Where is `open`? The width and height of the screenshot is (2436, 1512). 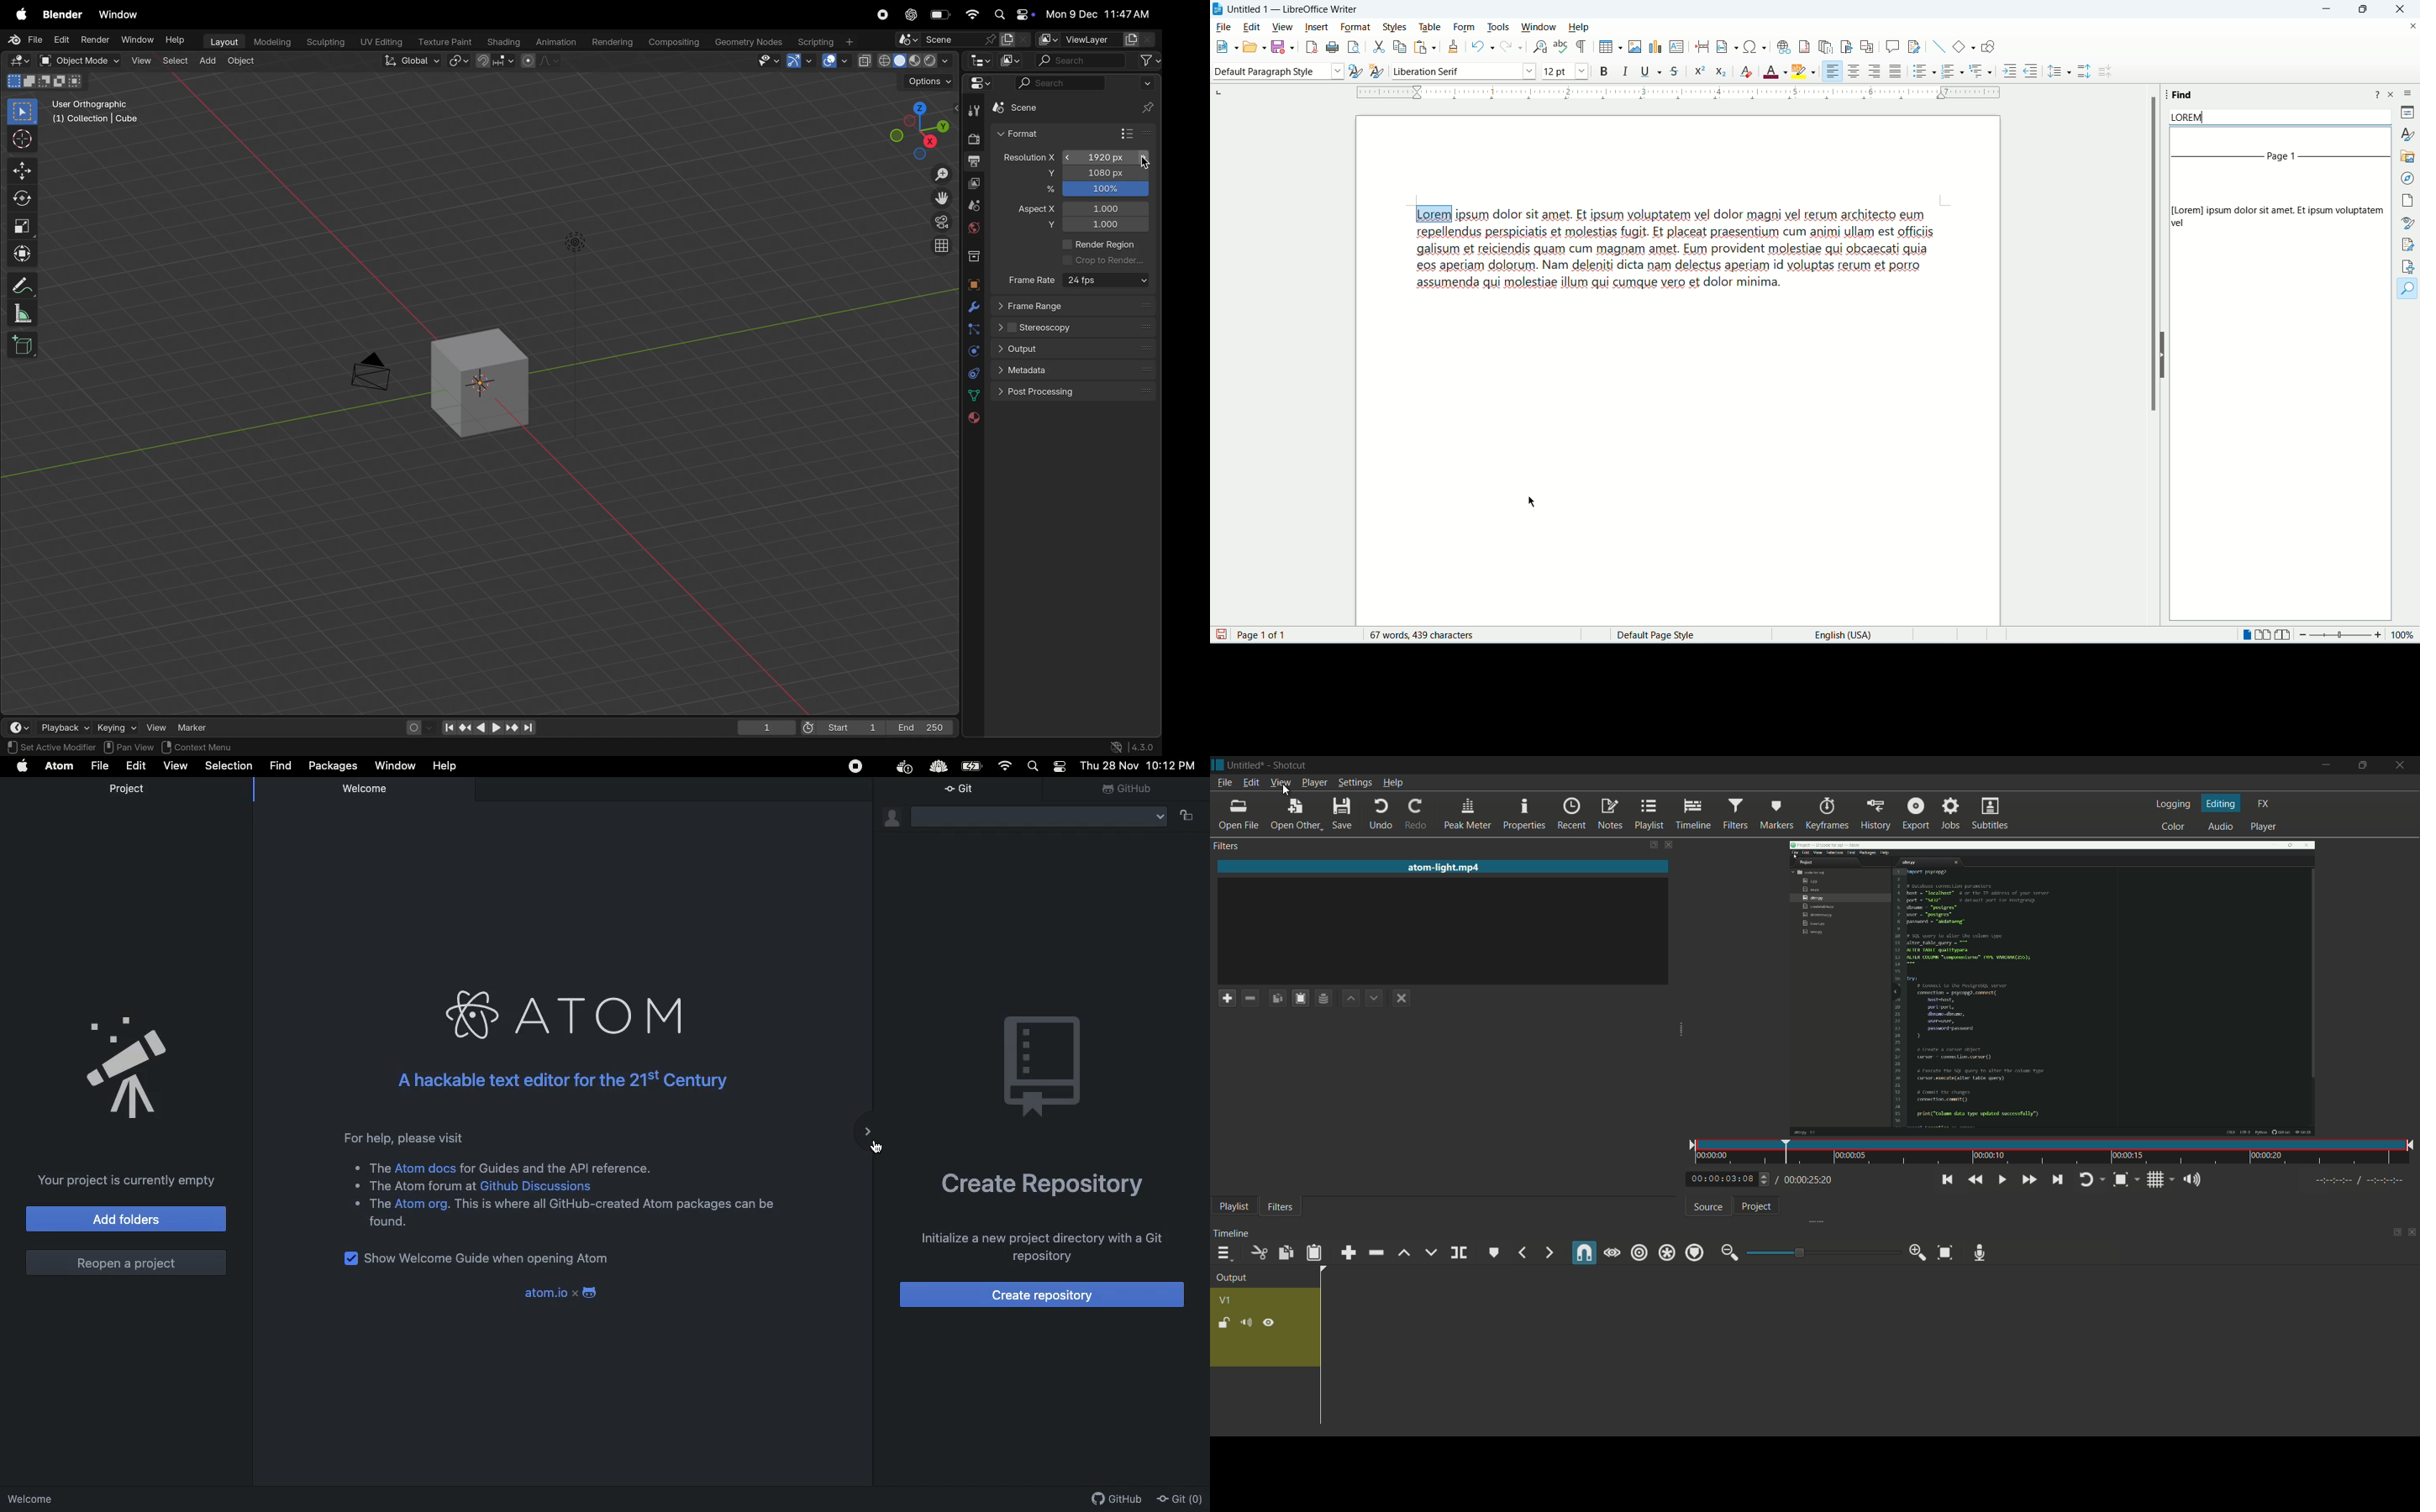
open is located at coordinates (1252, 47).